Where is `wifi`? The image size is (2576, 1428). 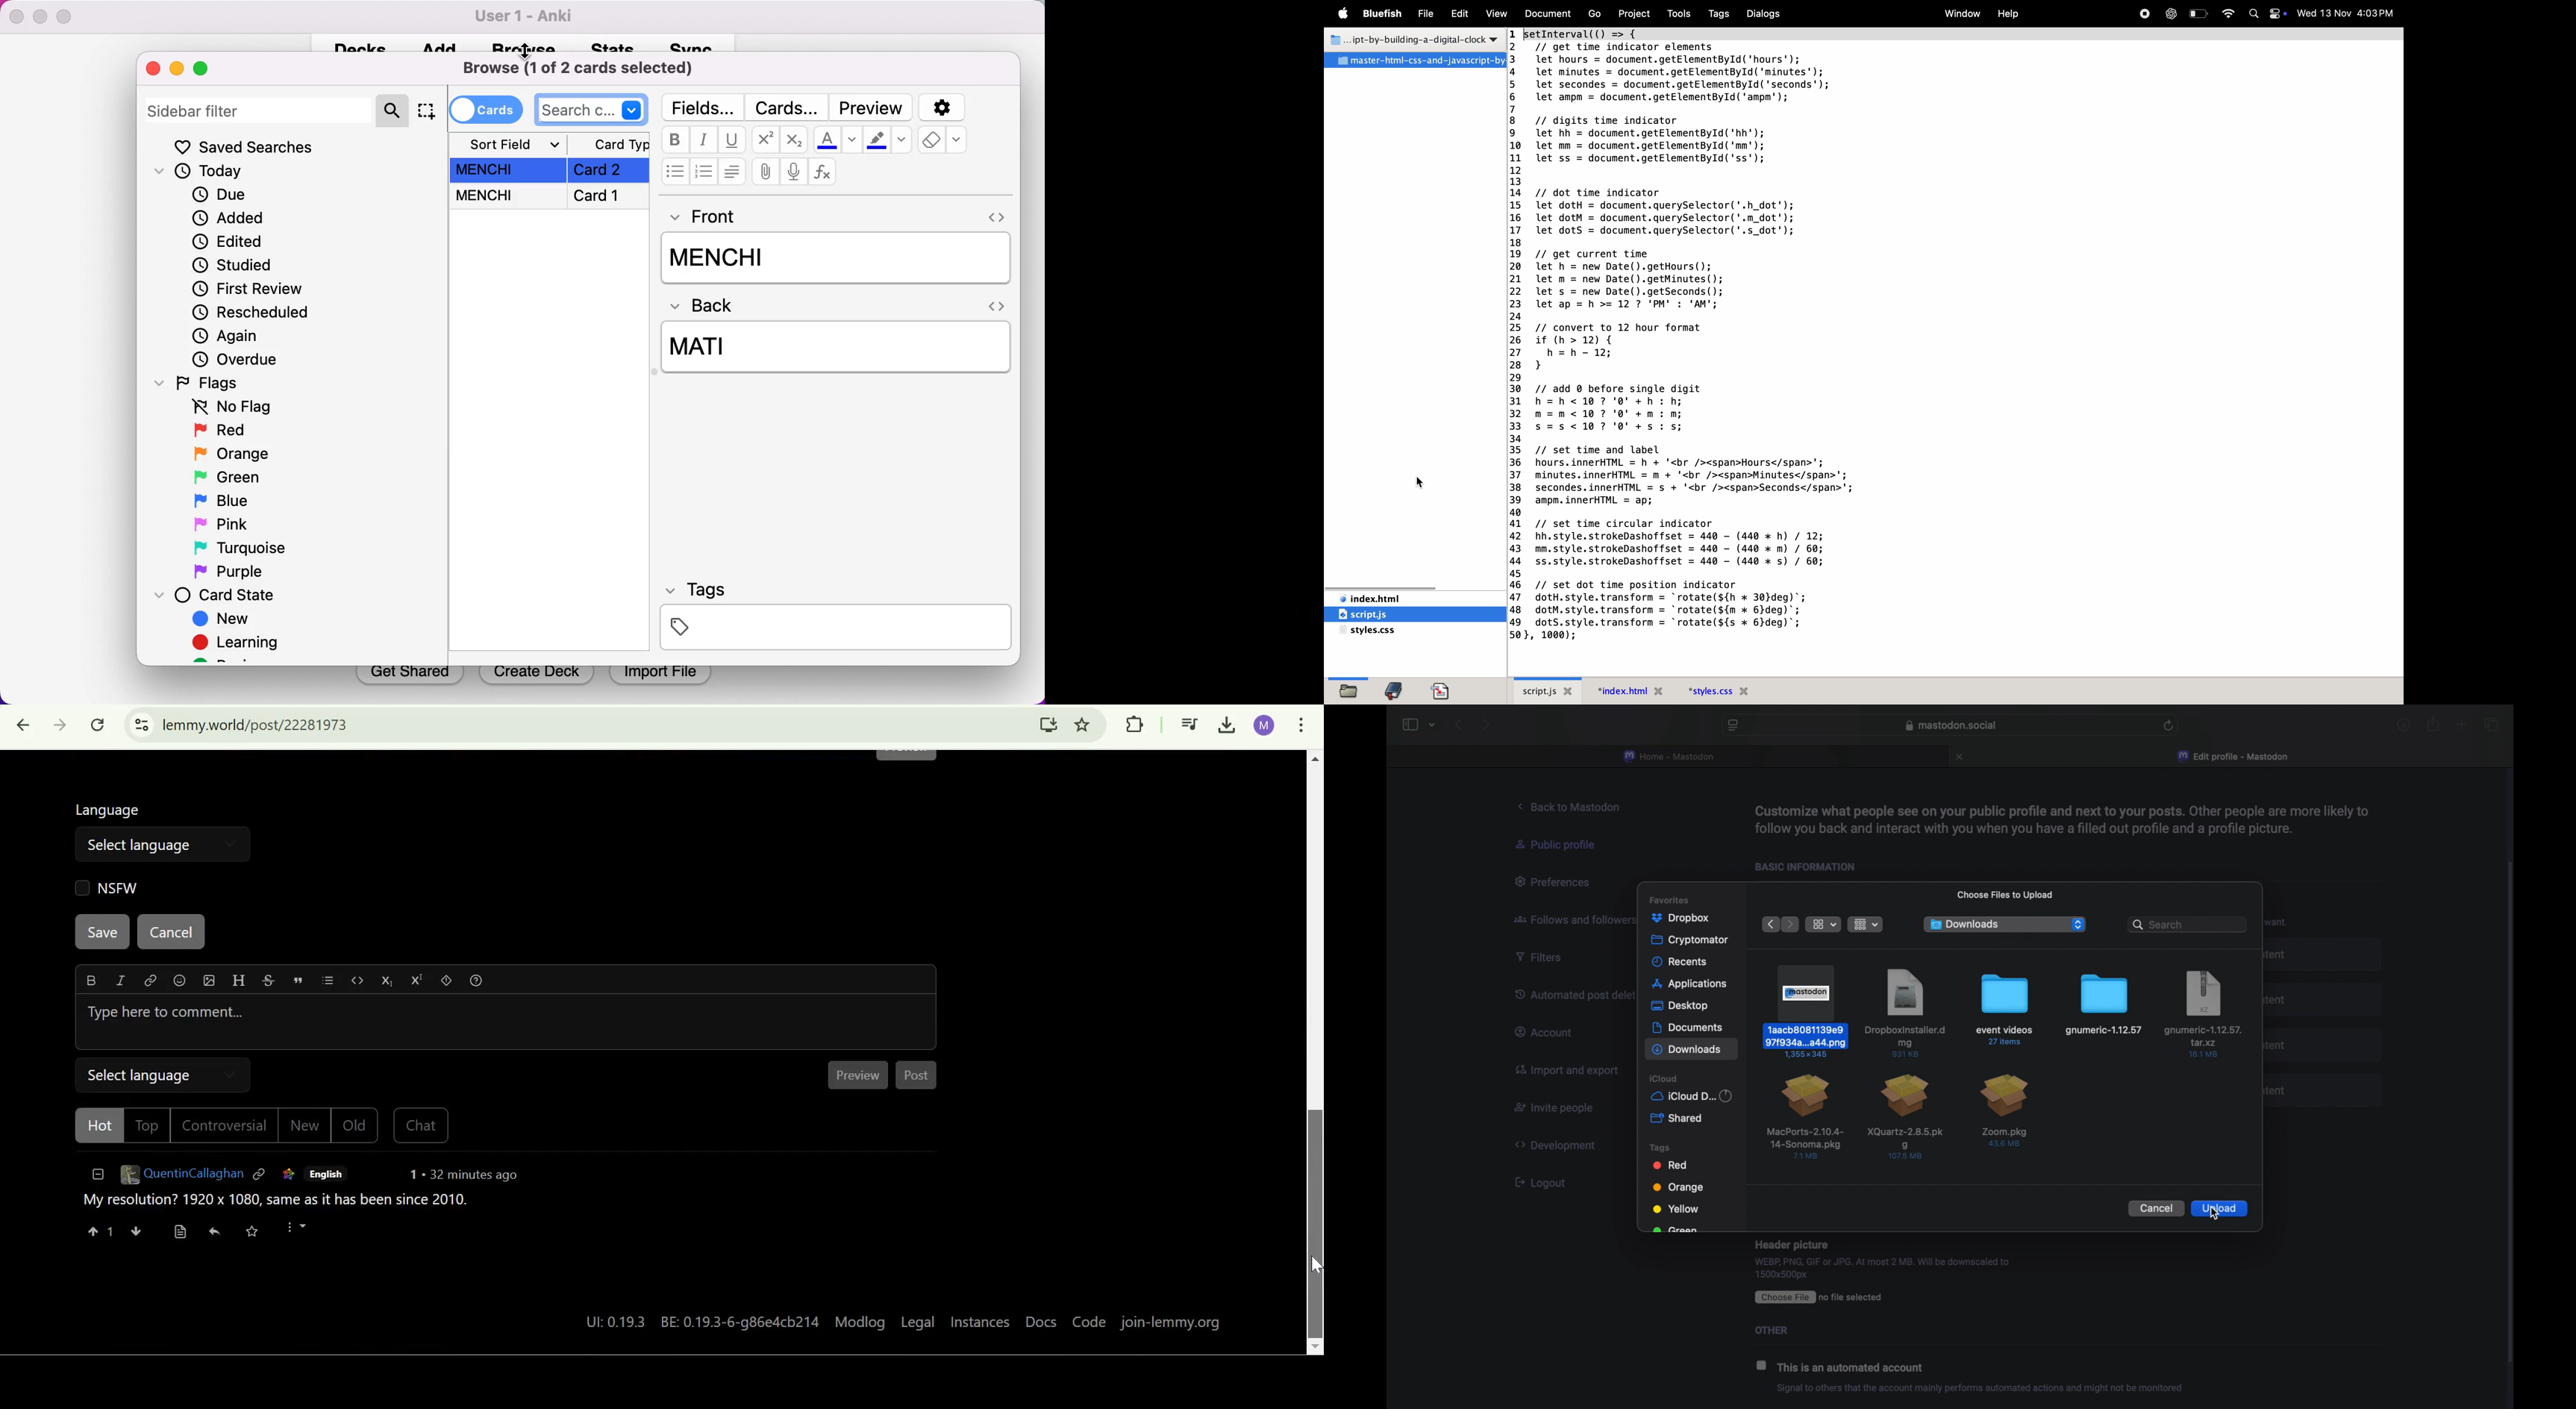
wifi is located at coordinates (2229, 13).